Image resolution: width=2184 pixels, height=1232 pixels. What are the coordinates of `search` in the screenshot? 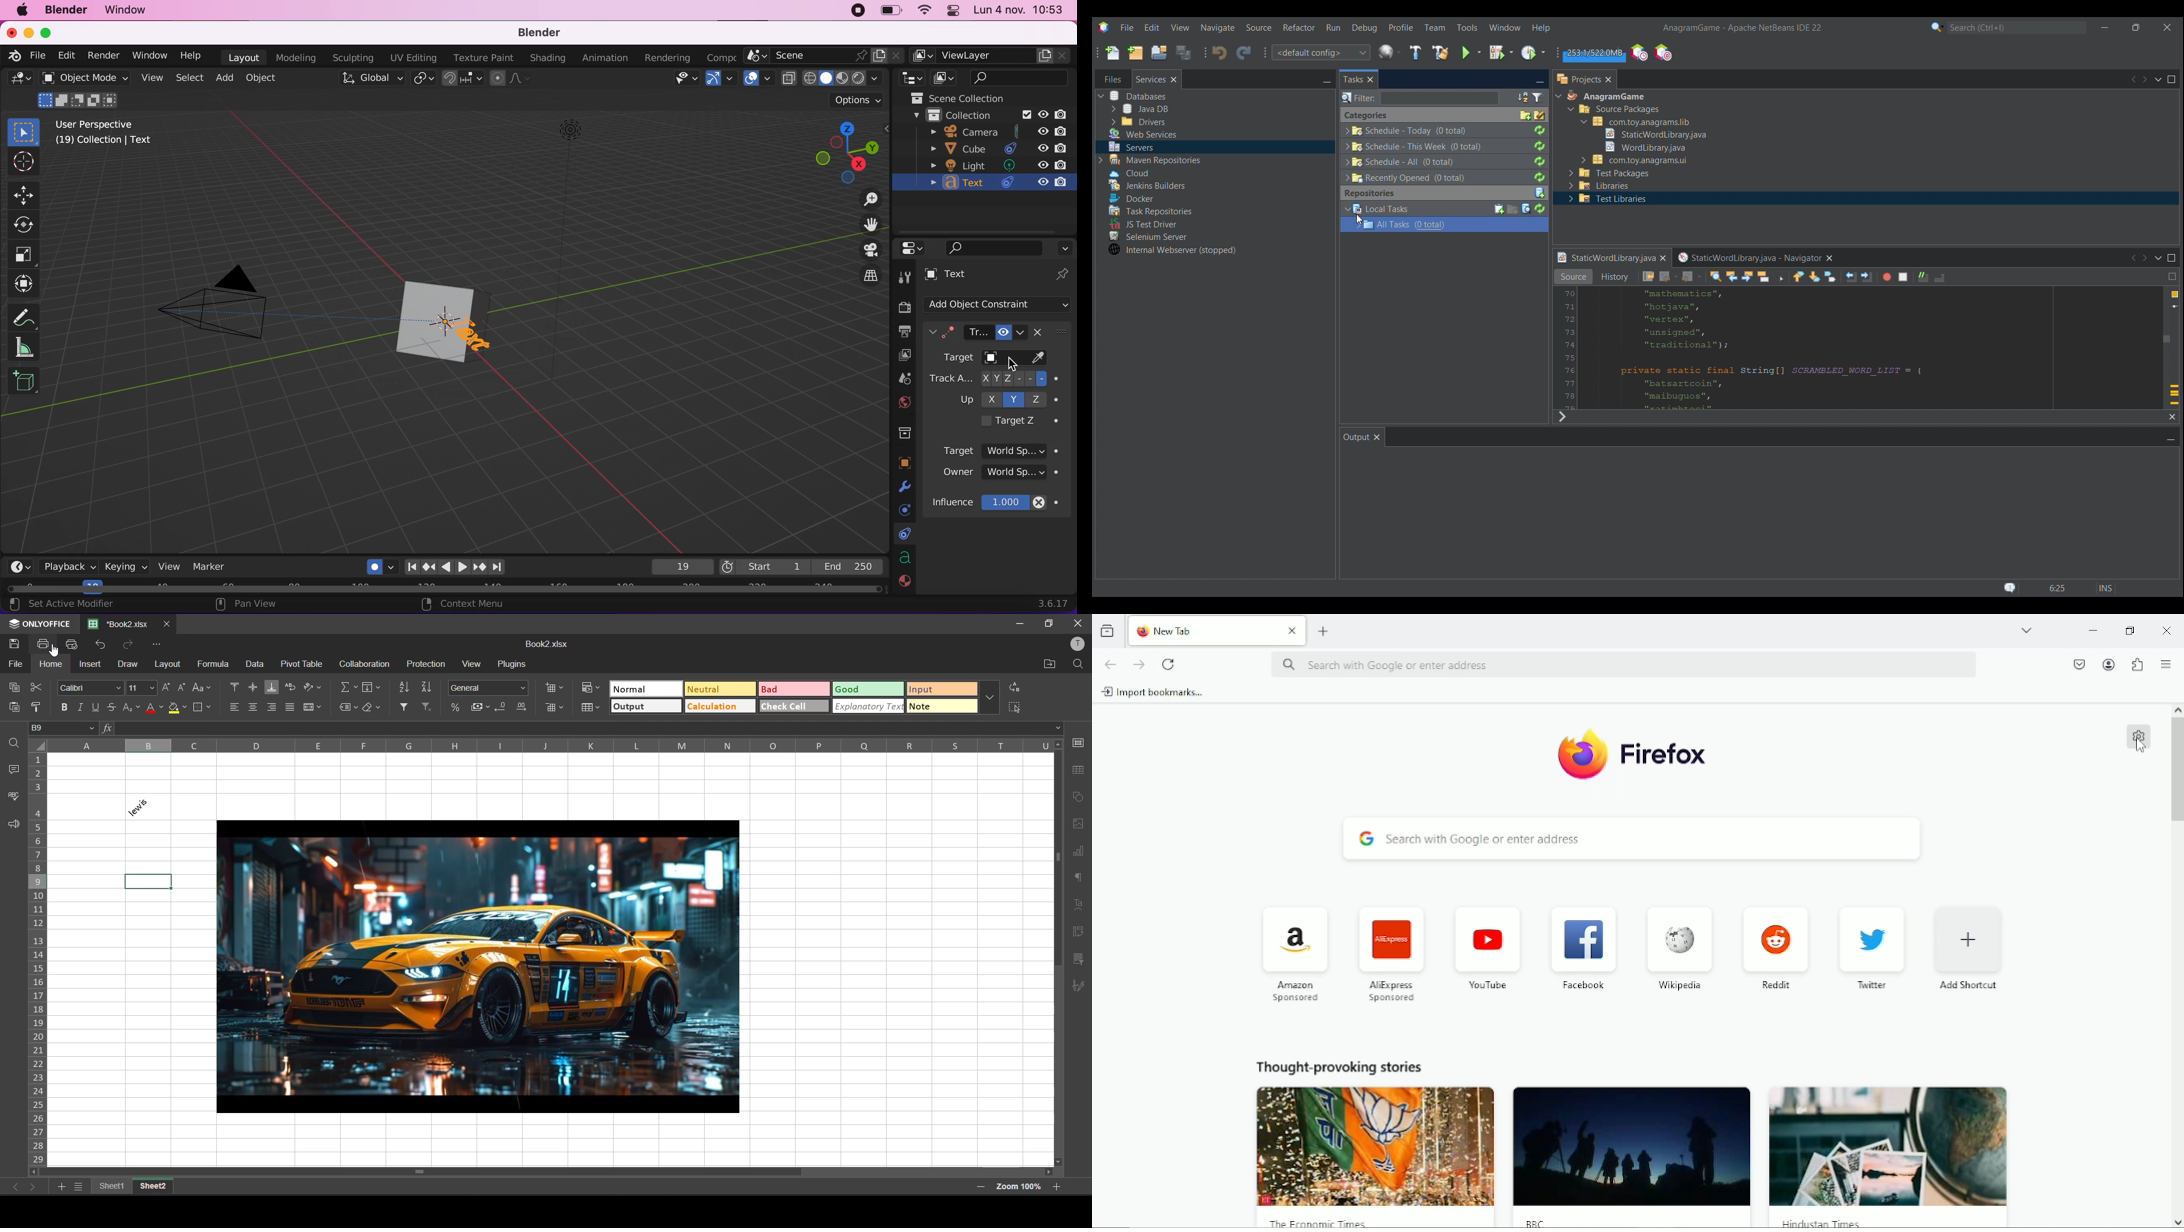 It's located at (995, 247).